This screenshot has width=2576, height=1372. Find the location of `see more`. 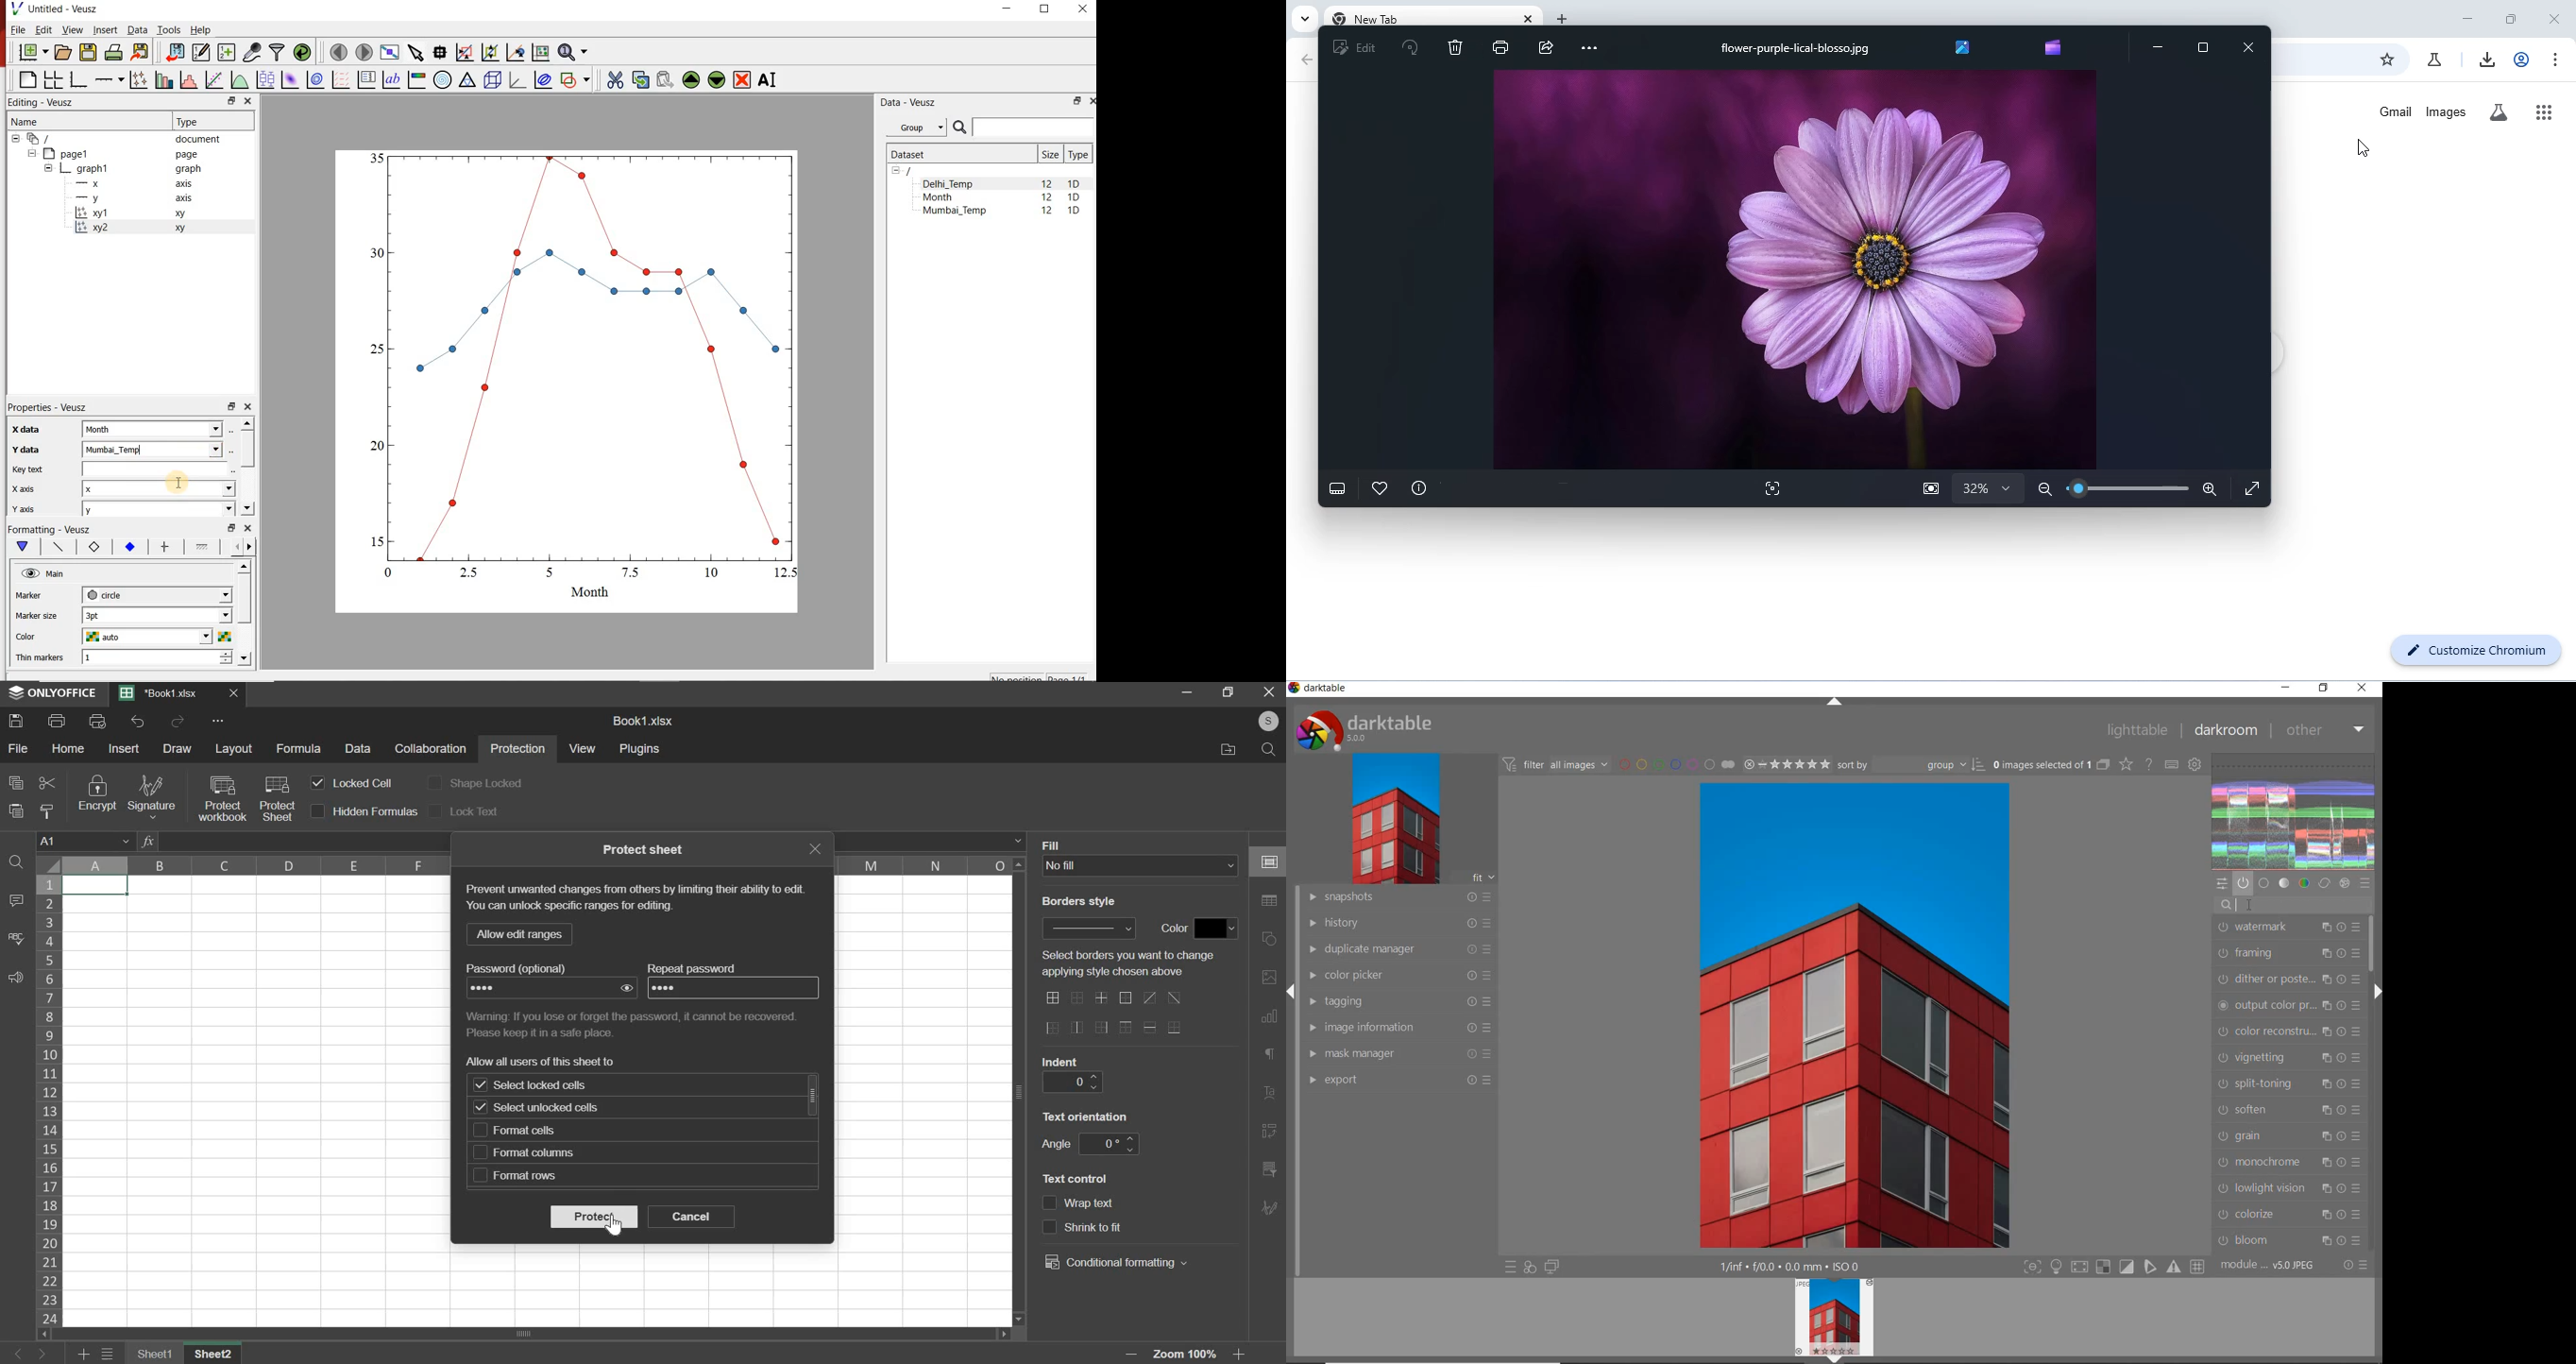

see more is located at coordinates (1592, 47).